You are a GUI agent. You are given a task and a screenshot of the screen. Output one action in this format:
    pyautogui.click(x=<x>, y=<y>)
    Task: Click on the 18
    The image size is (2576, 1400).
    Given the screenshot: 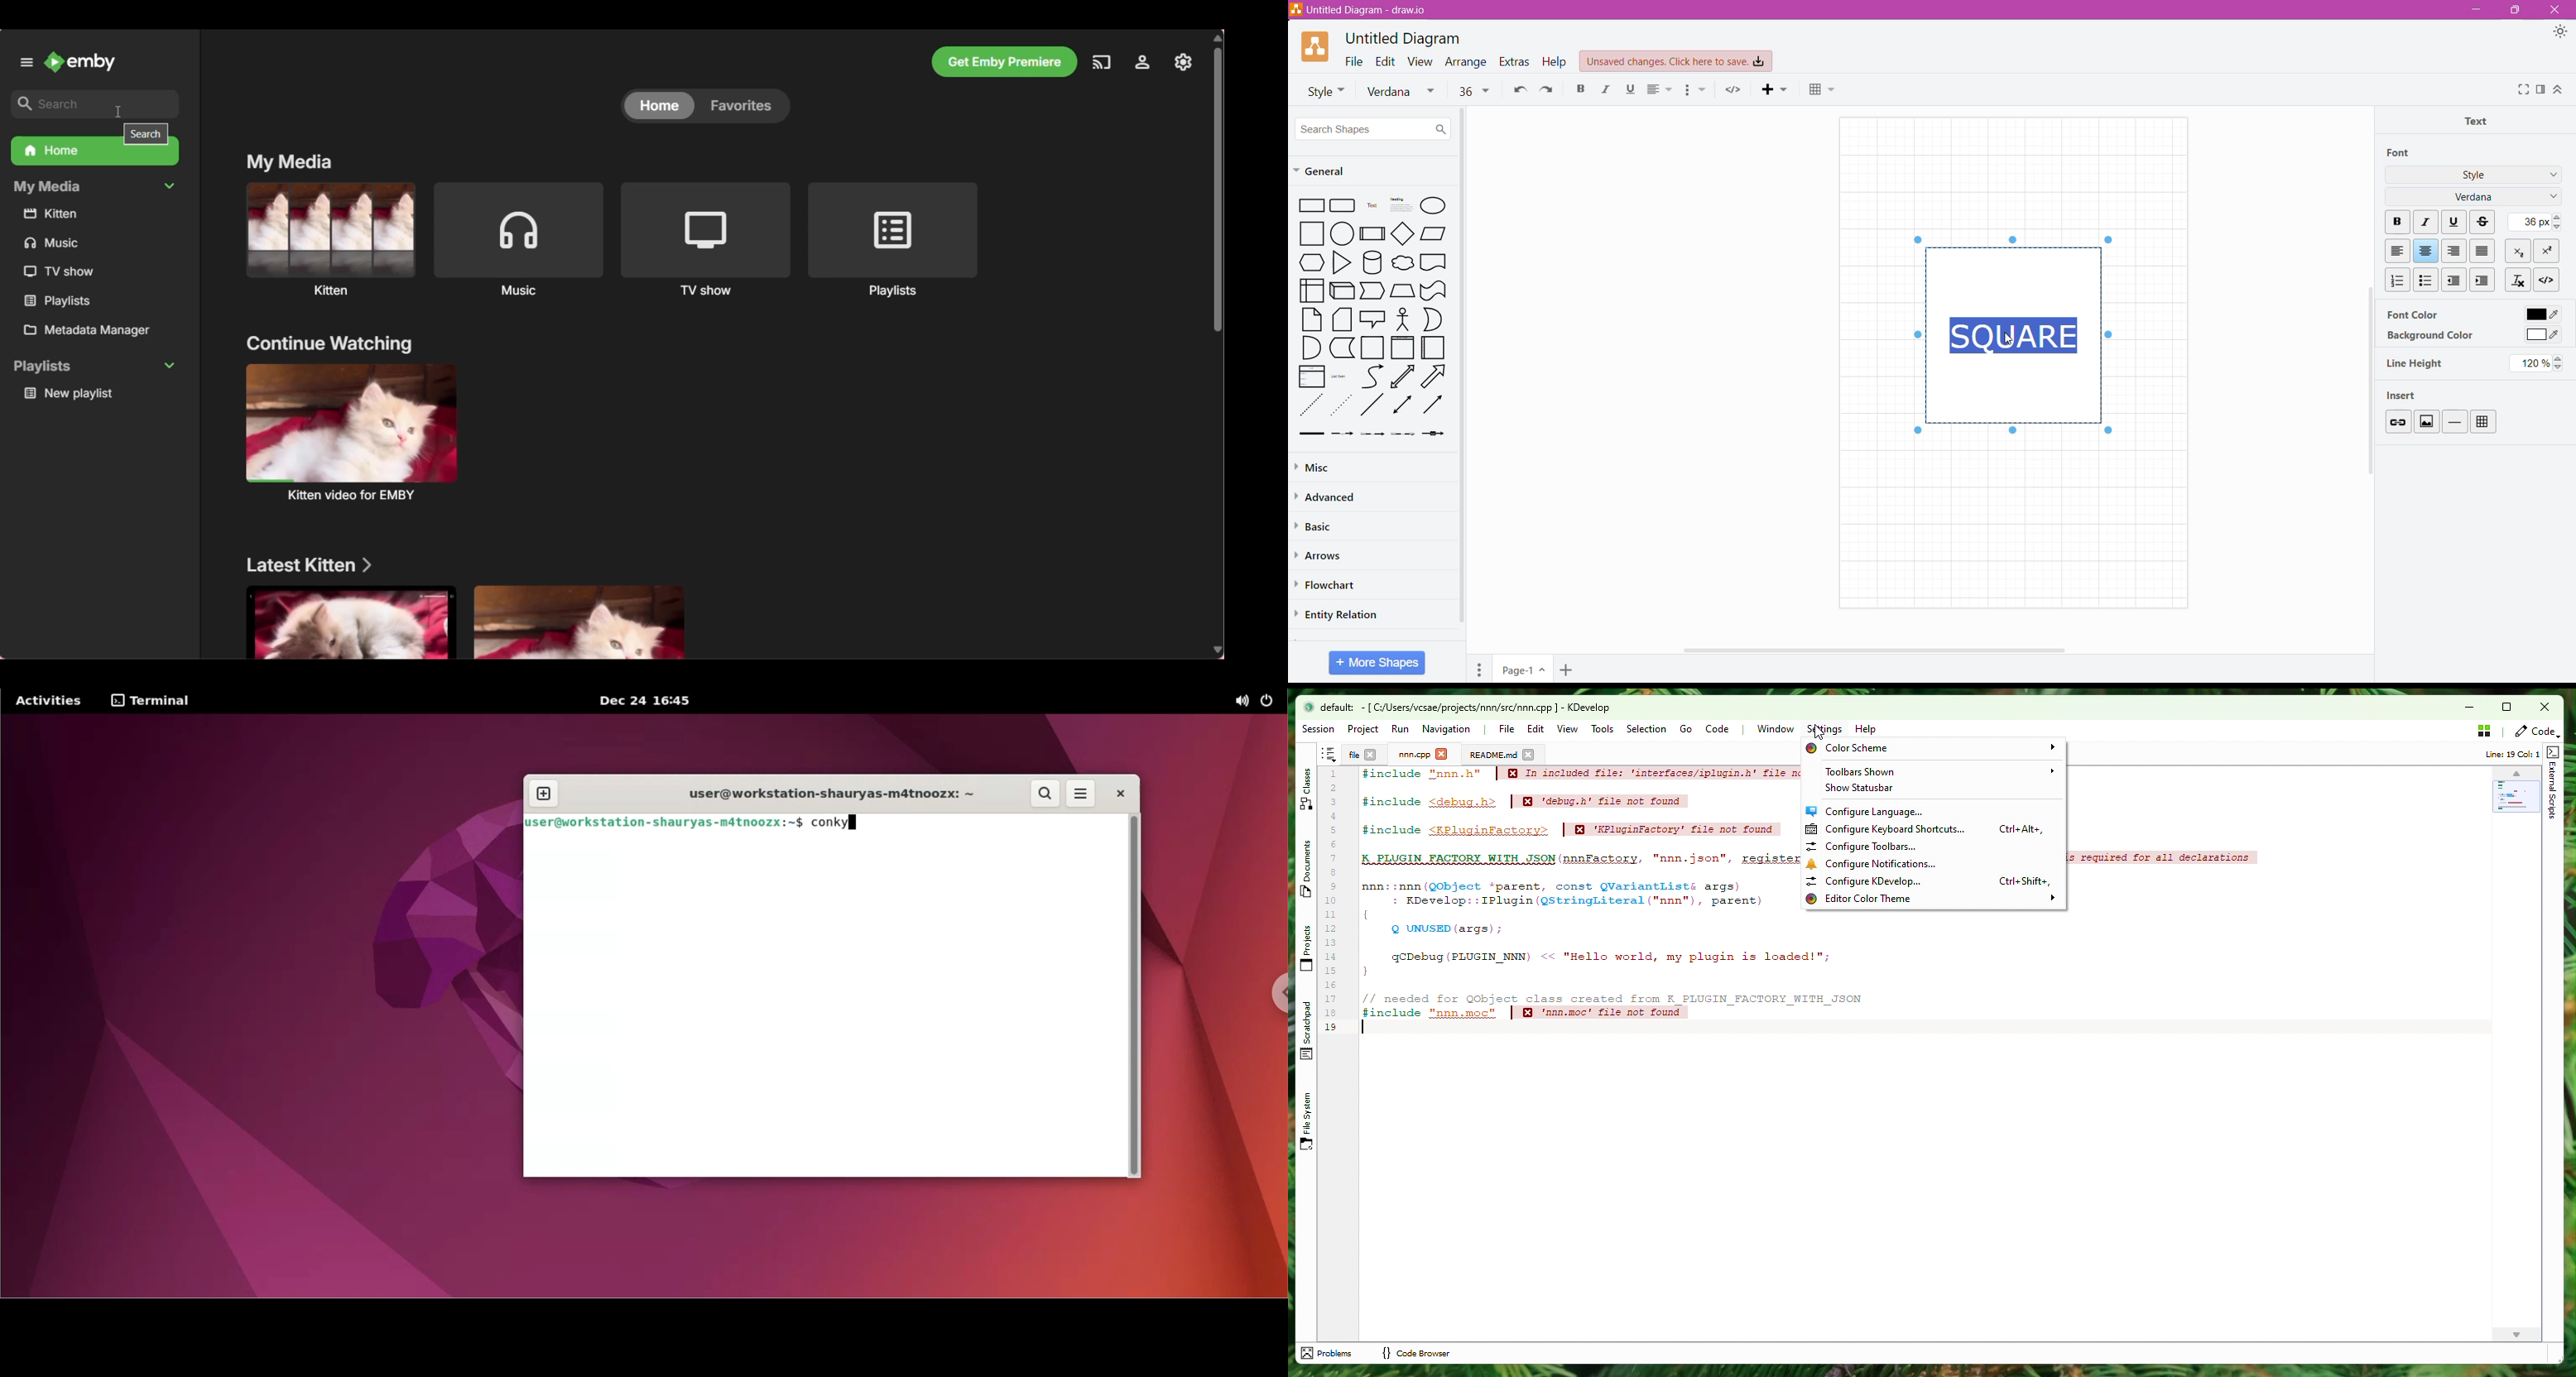 What is the action you would take?
    pyautogui.click(x=1332, y=1013)
    